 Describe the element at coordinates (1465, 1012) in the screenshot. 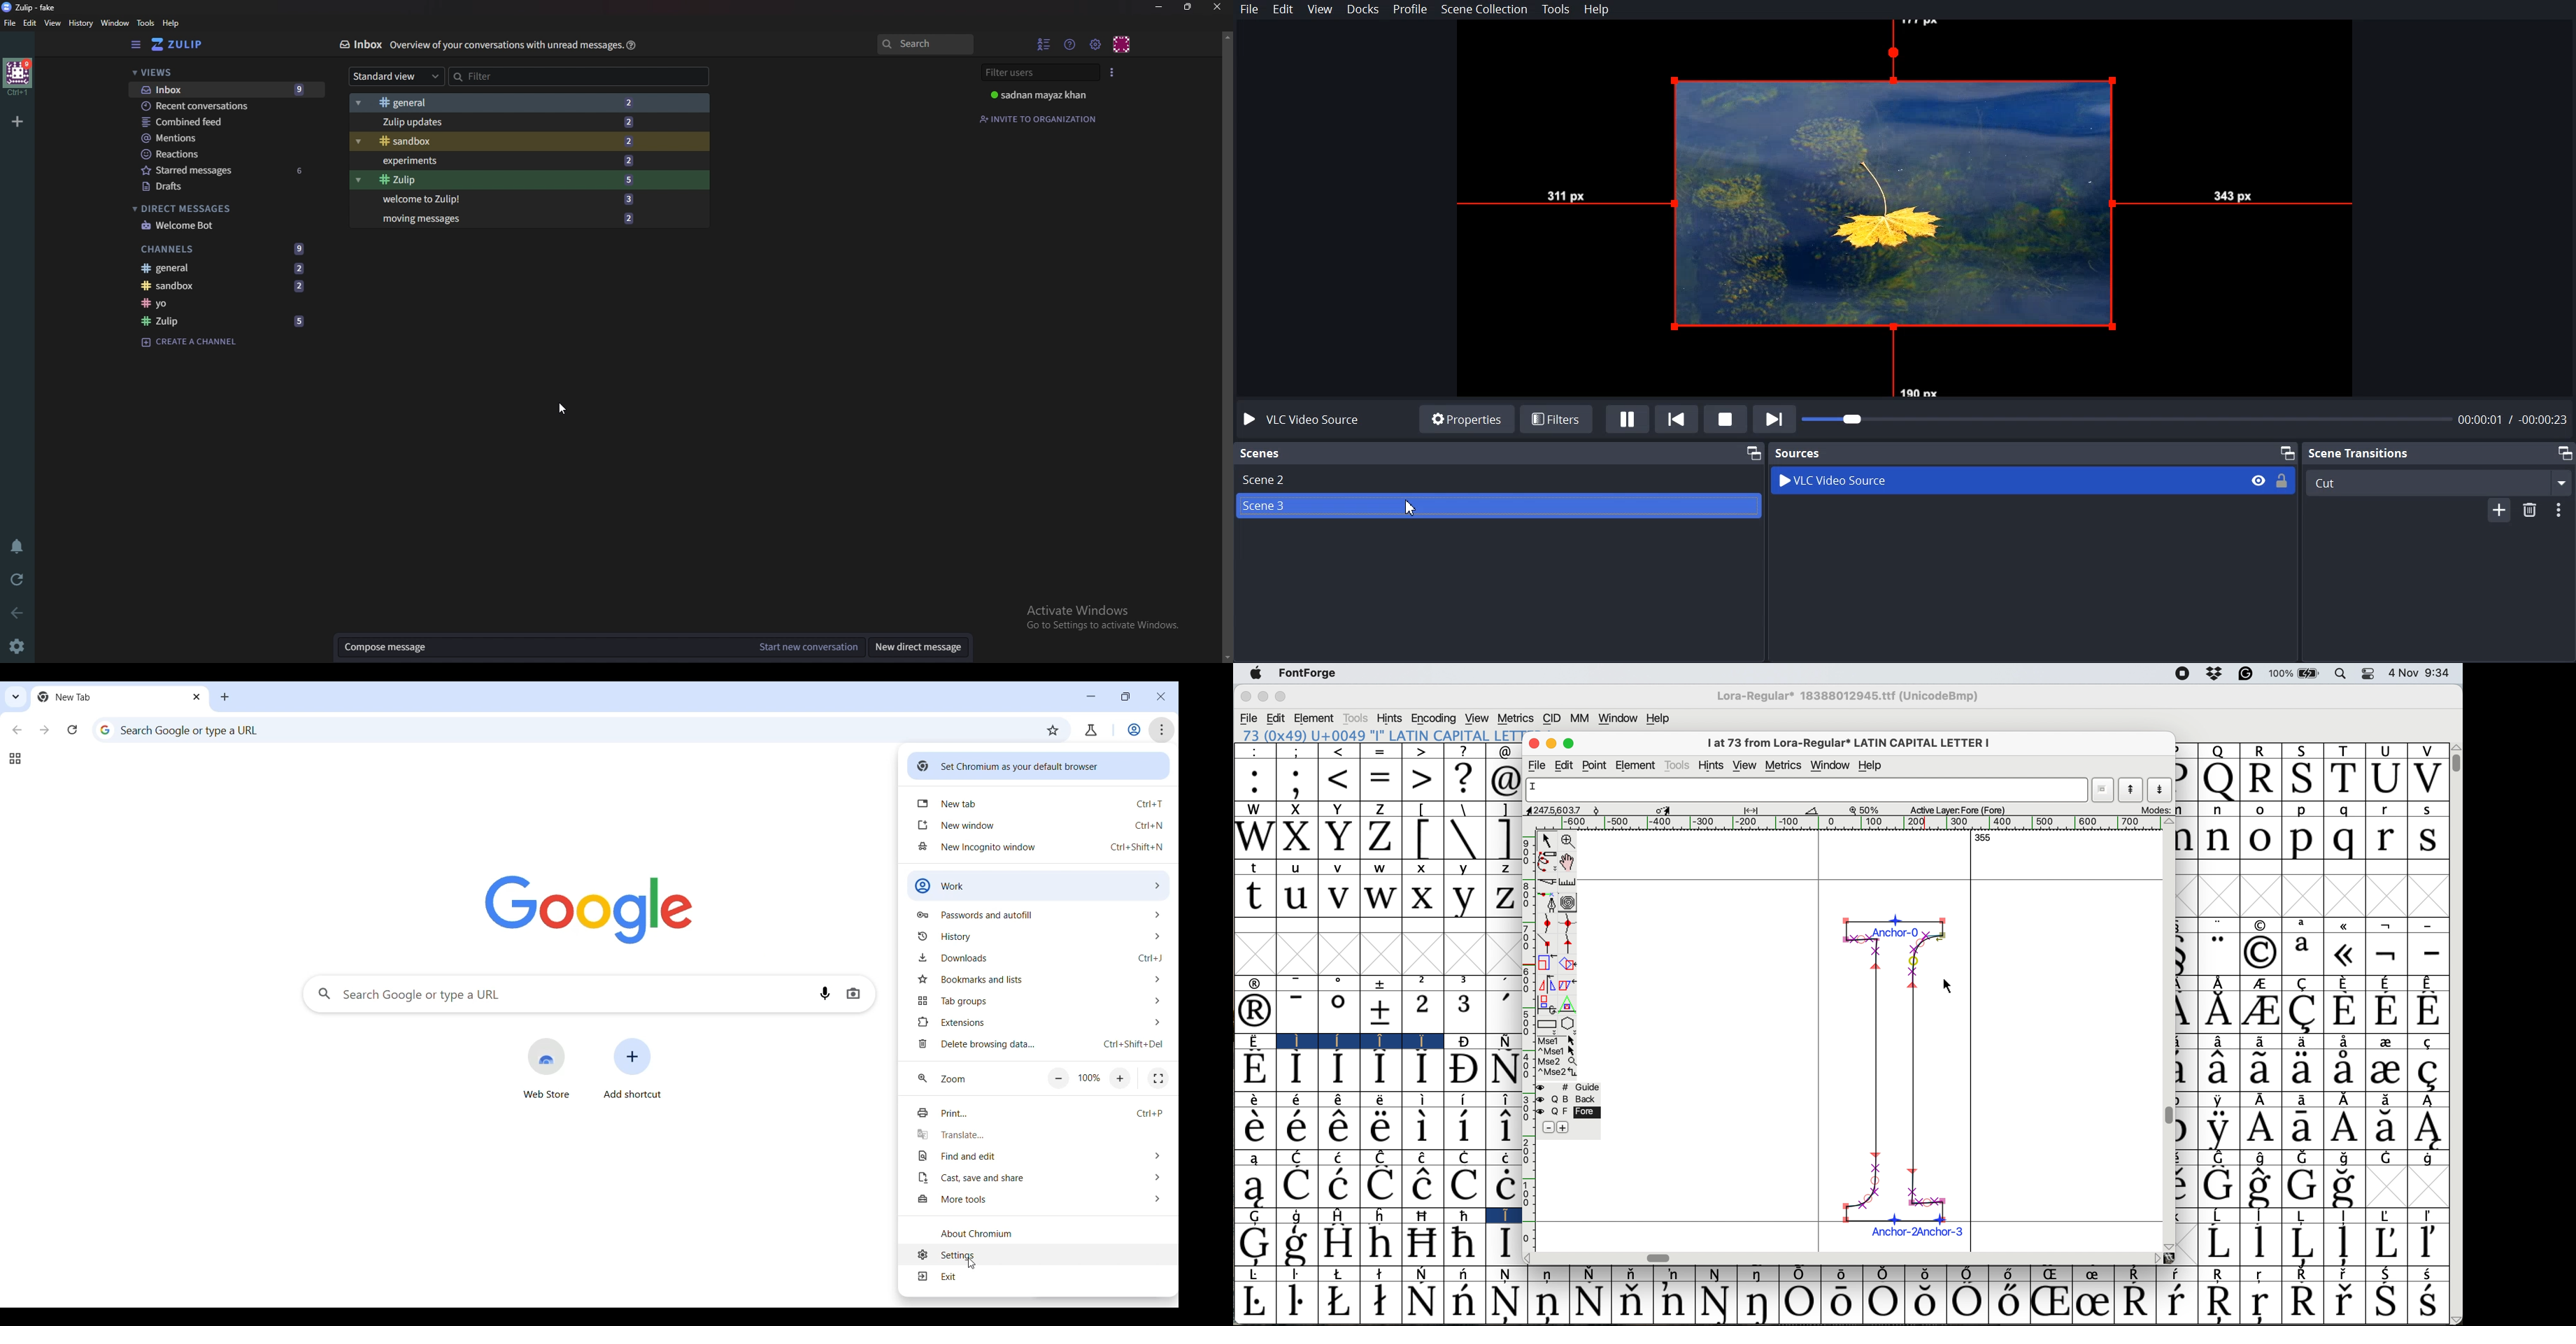

I see `3` at that location.